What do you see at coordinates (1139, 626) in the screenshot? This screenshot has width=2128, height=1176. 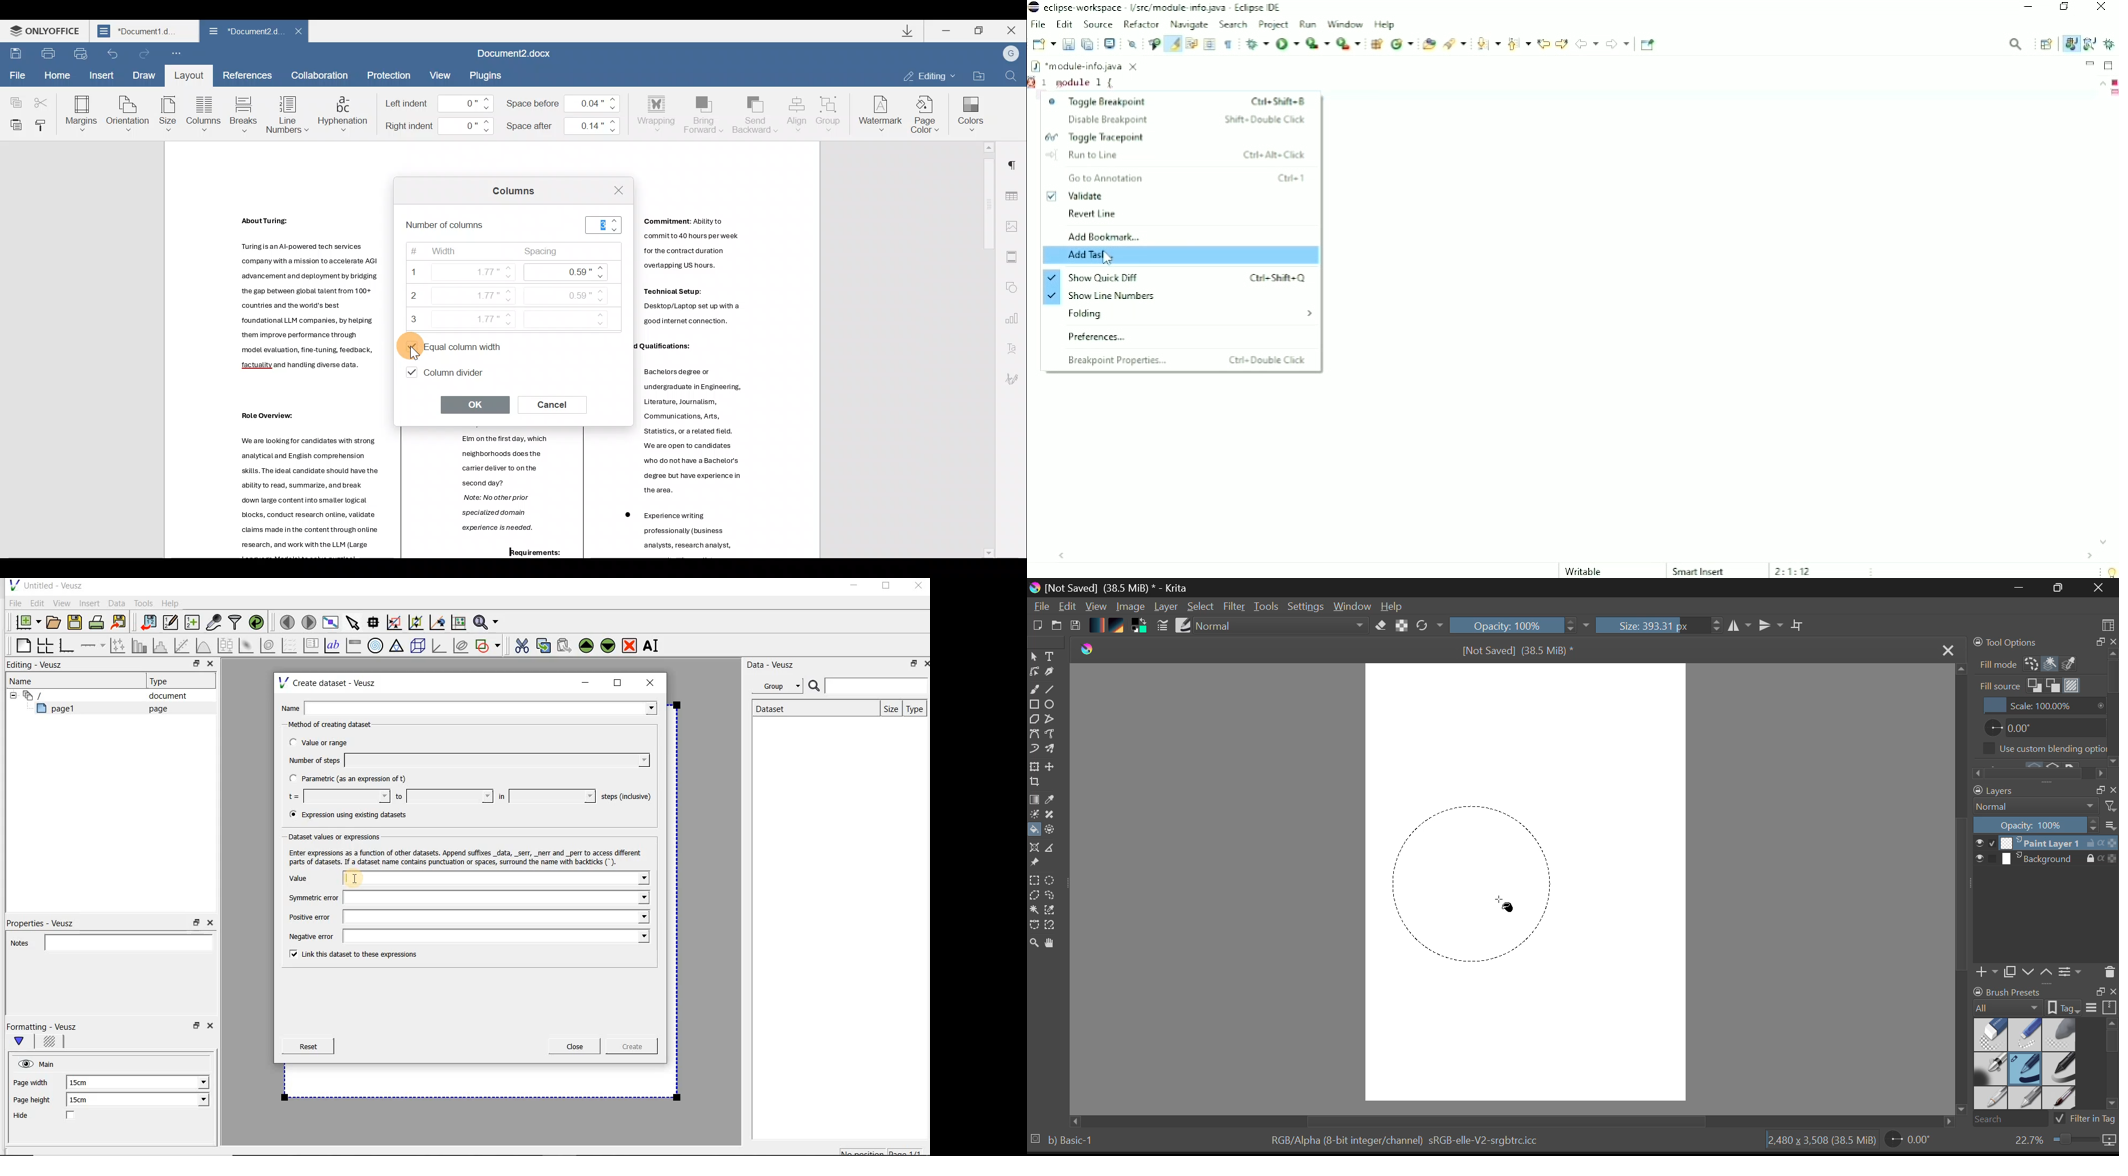 I see `Colors in use` at bounding box center [1139, 626].